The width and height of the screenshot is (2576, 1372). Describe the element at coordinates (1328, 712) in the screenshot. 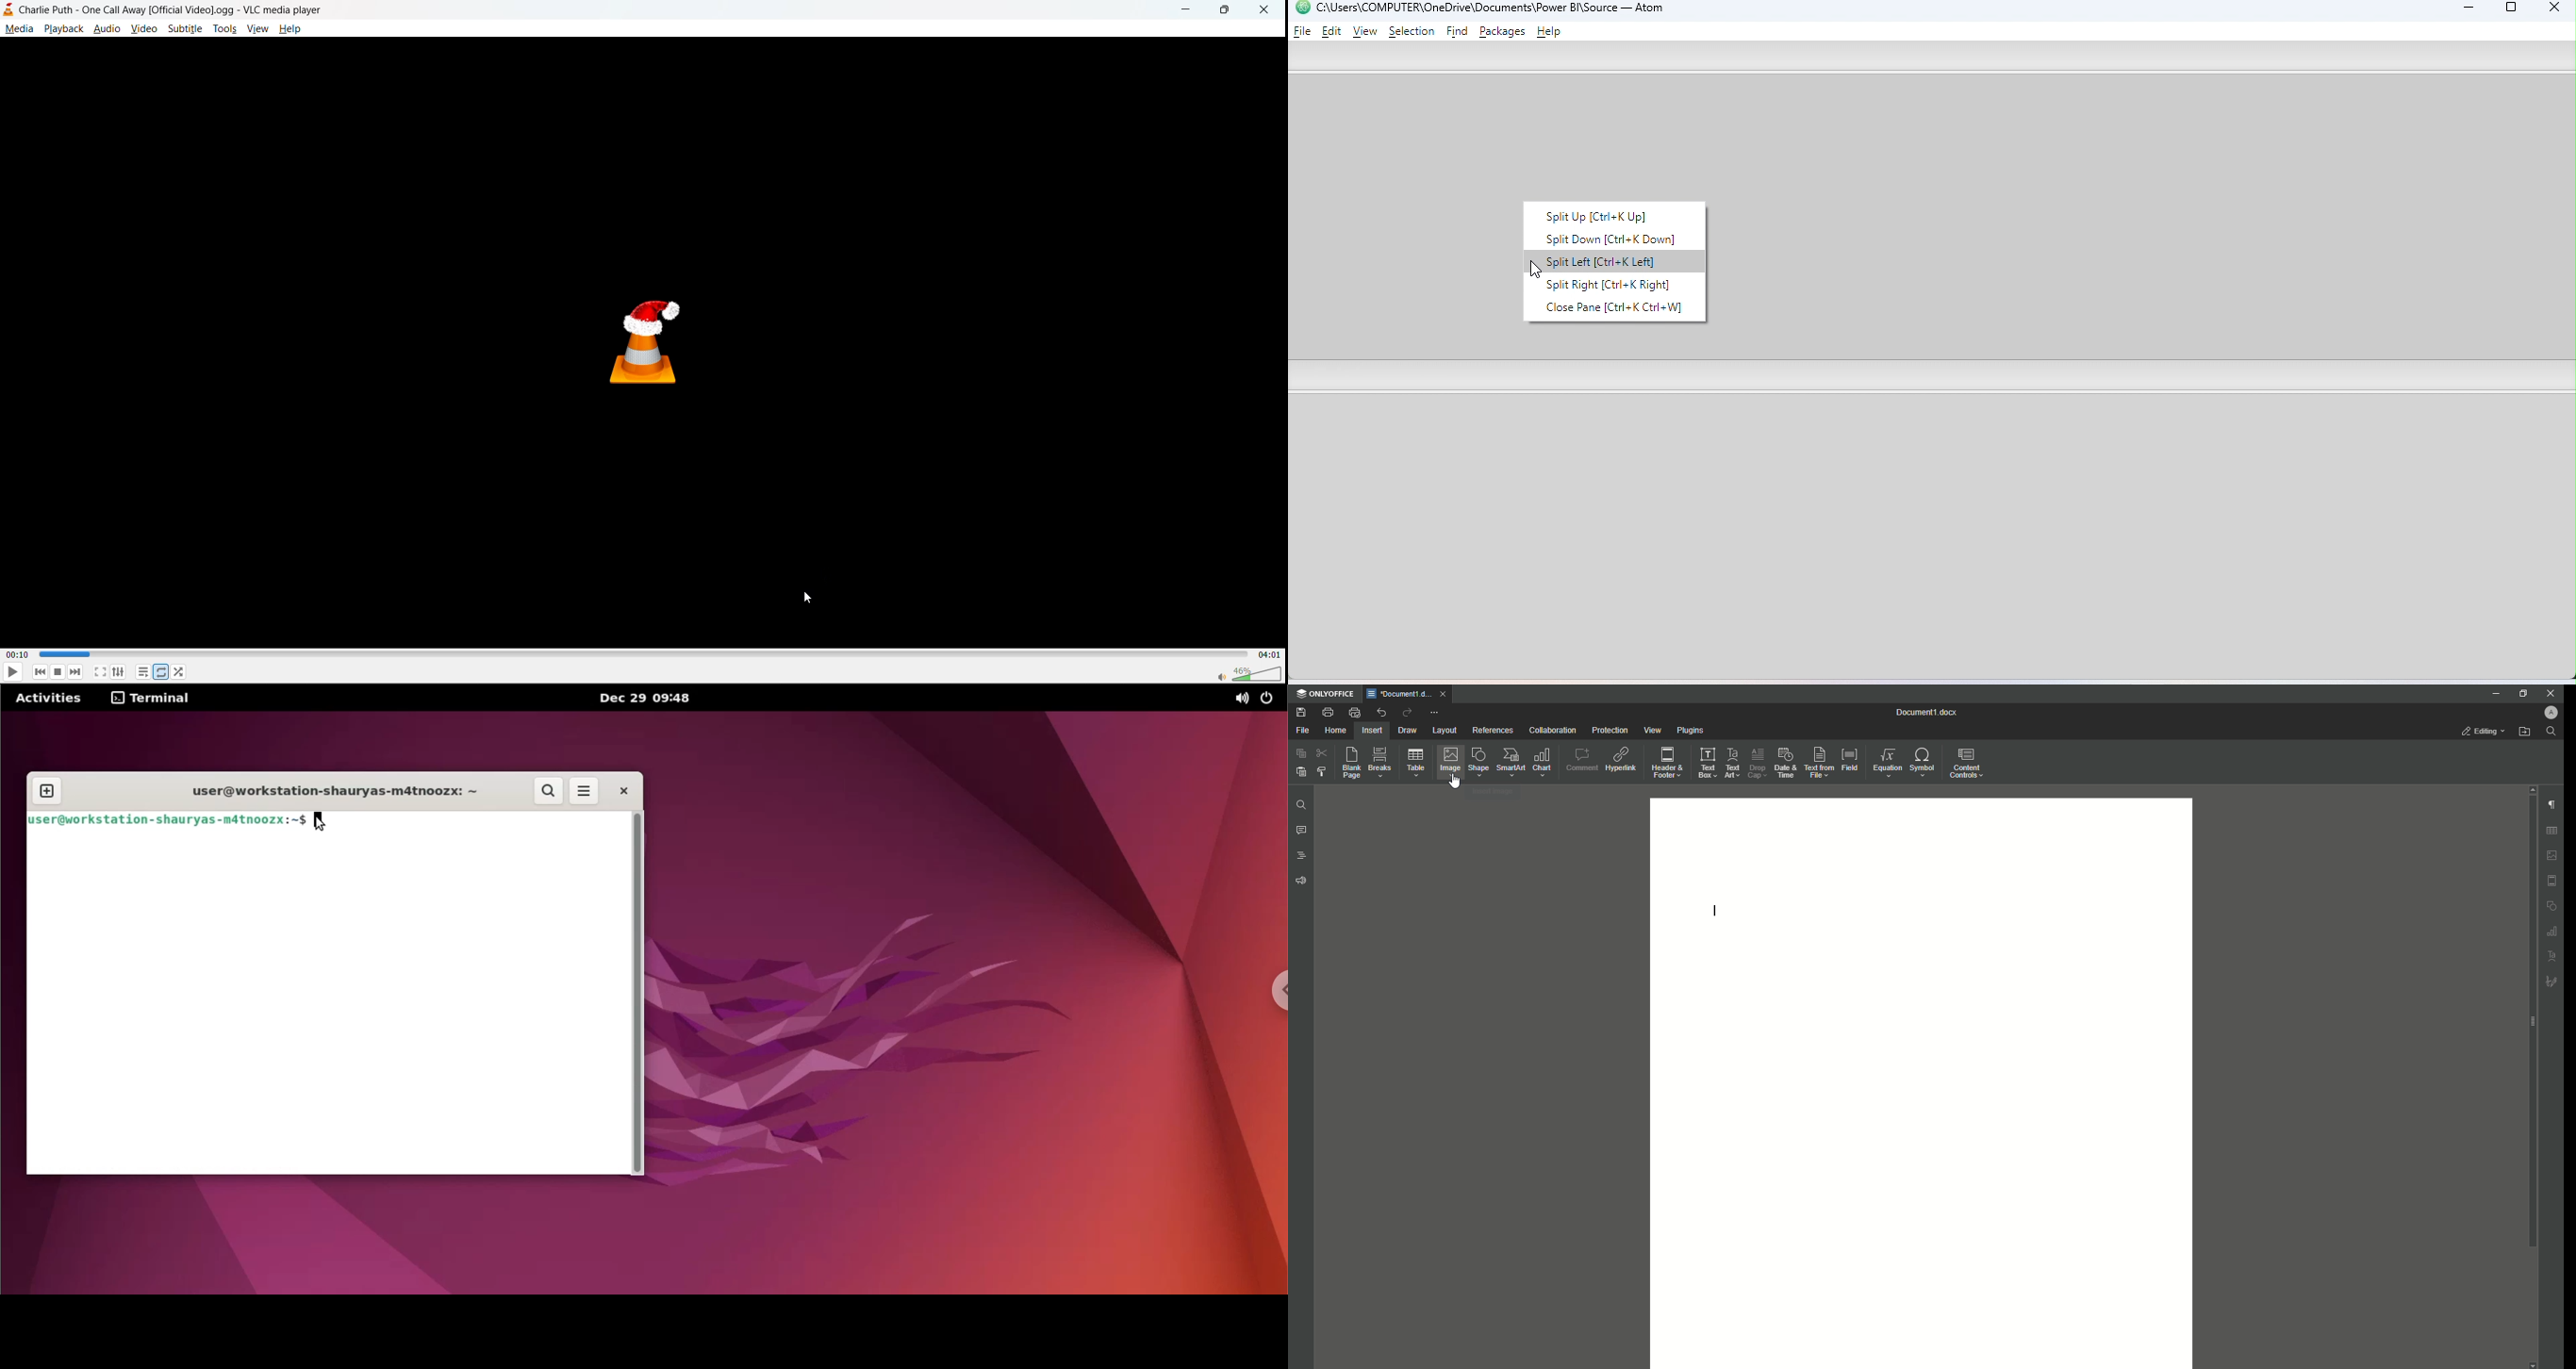

I see `Print` at that location.